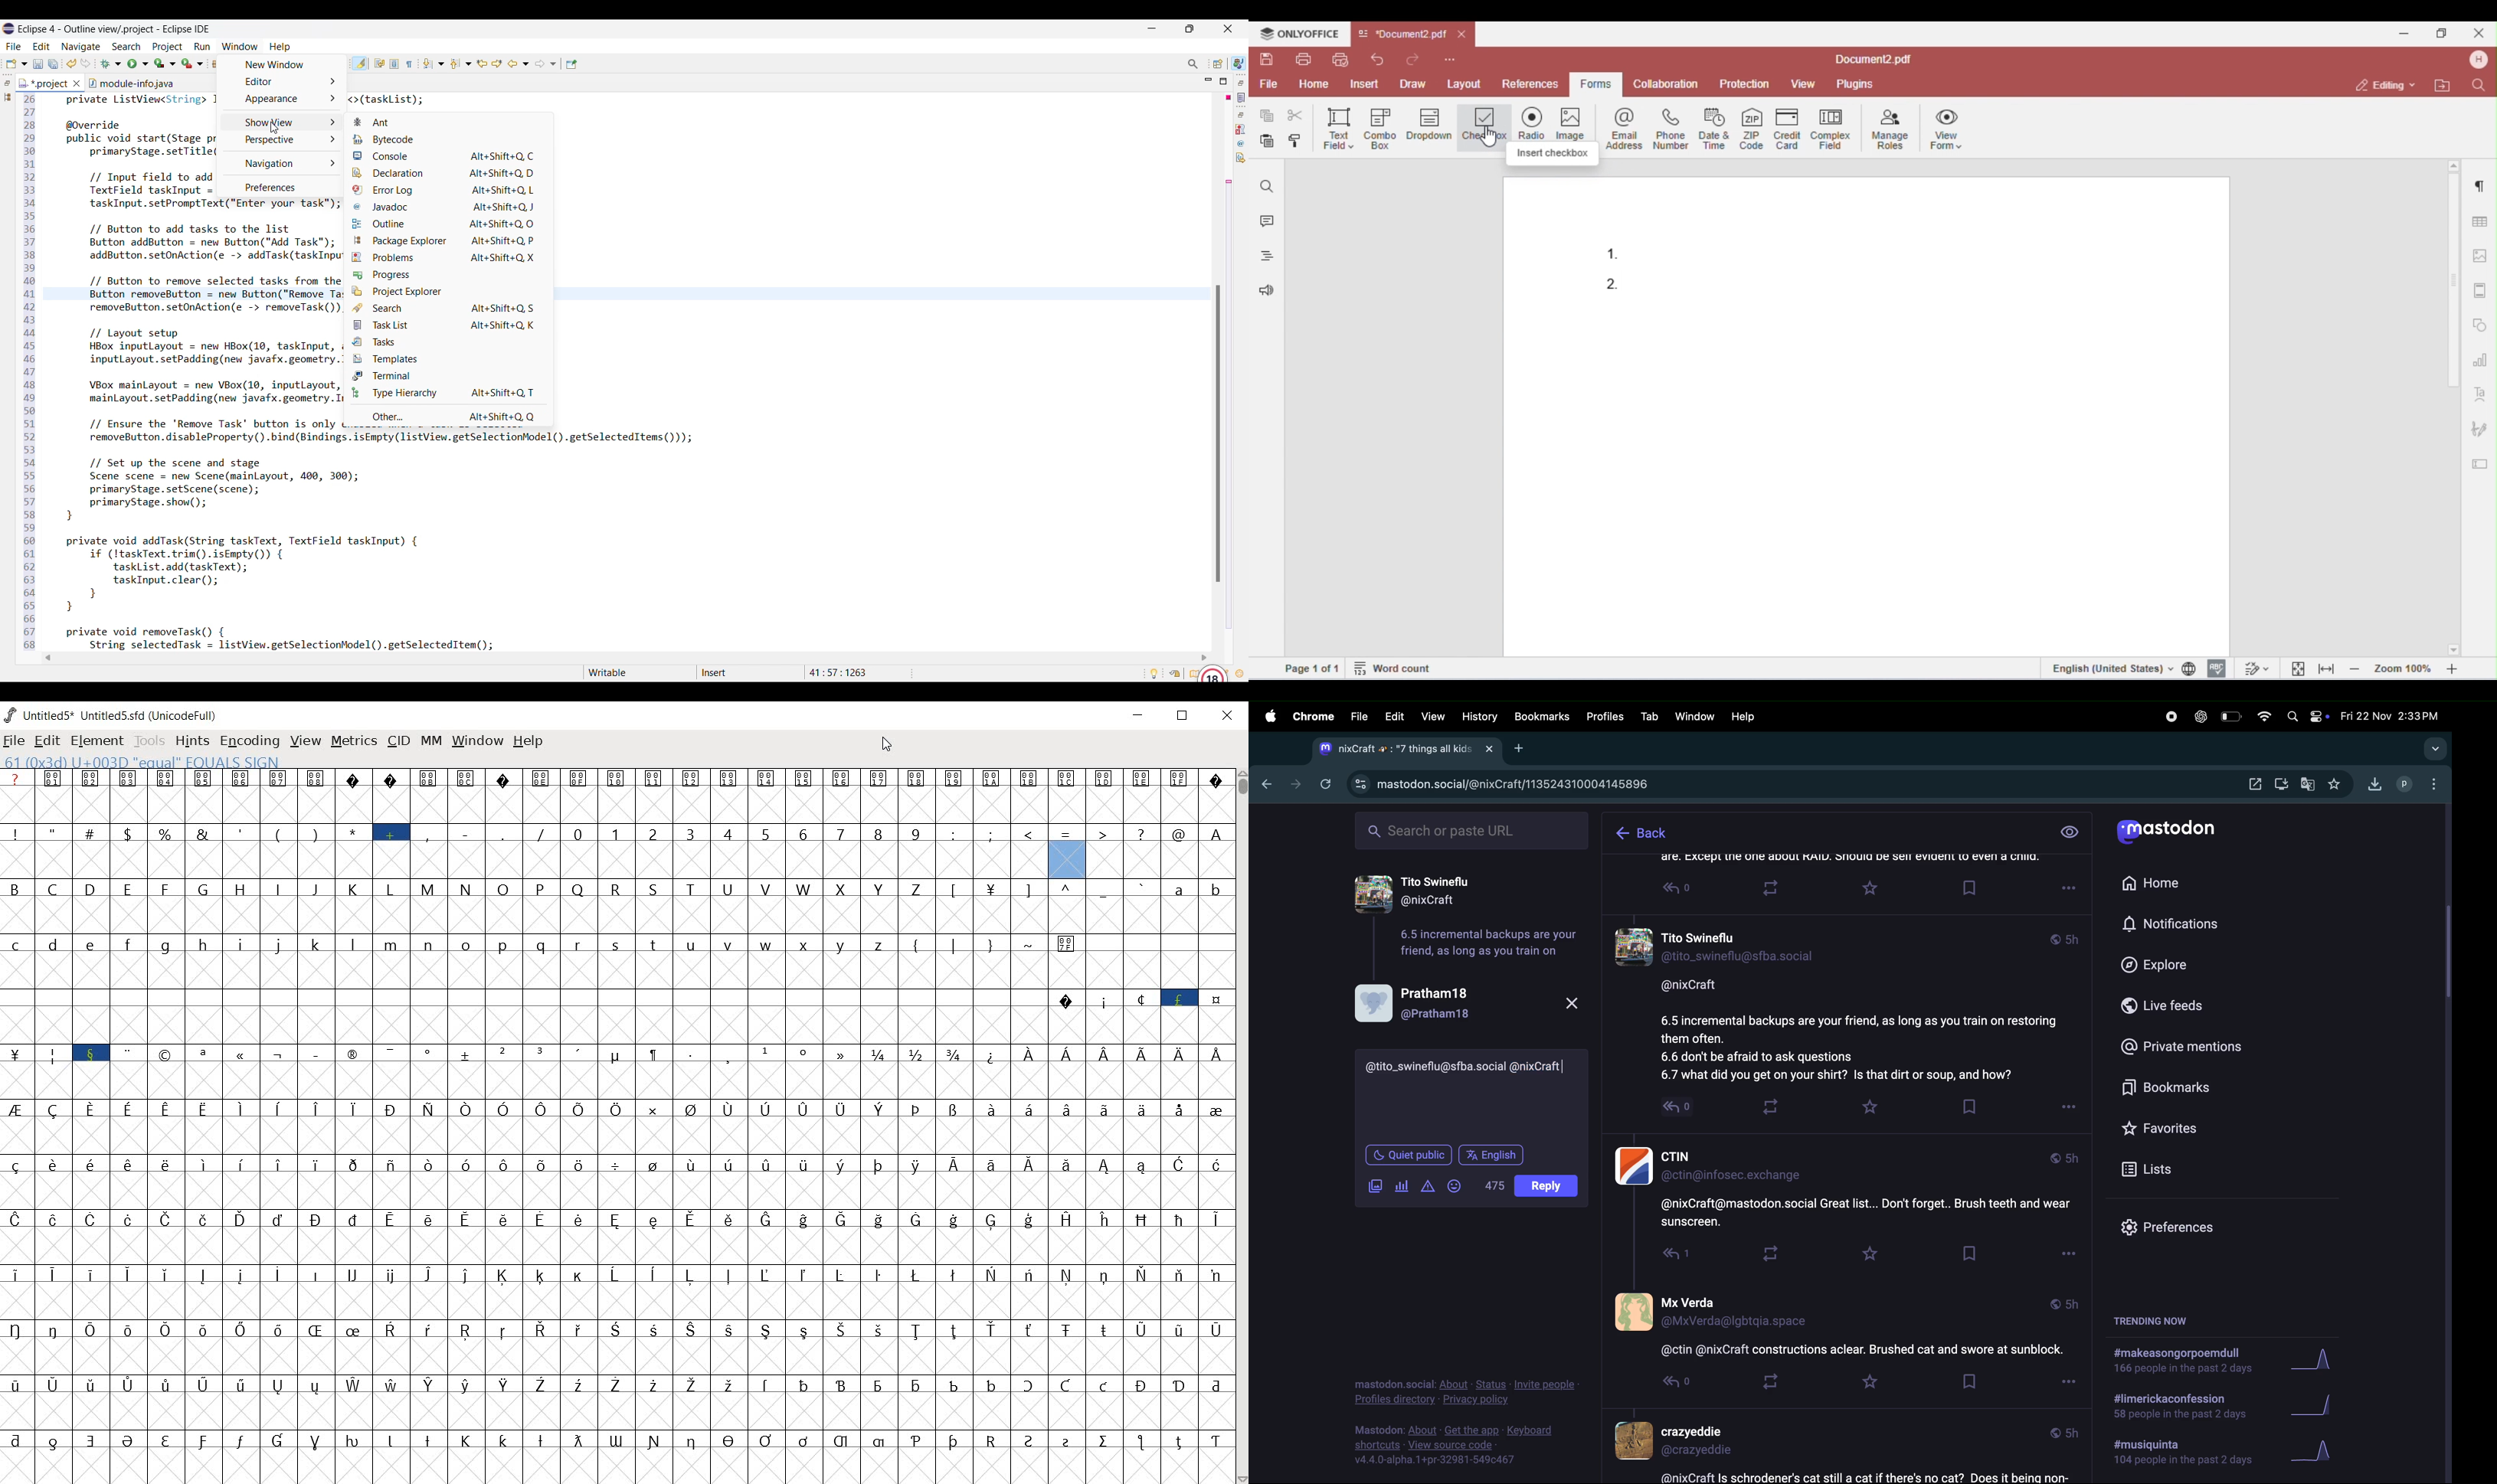  What do you see at coordinates (1465, 1385) in the screenshot?
I see `mastodon.social: About - Status - Invite people -
Profiles directory - Privacy policy.` at bounding box center [1465, 1385].